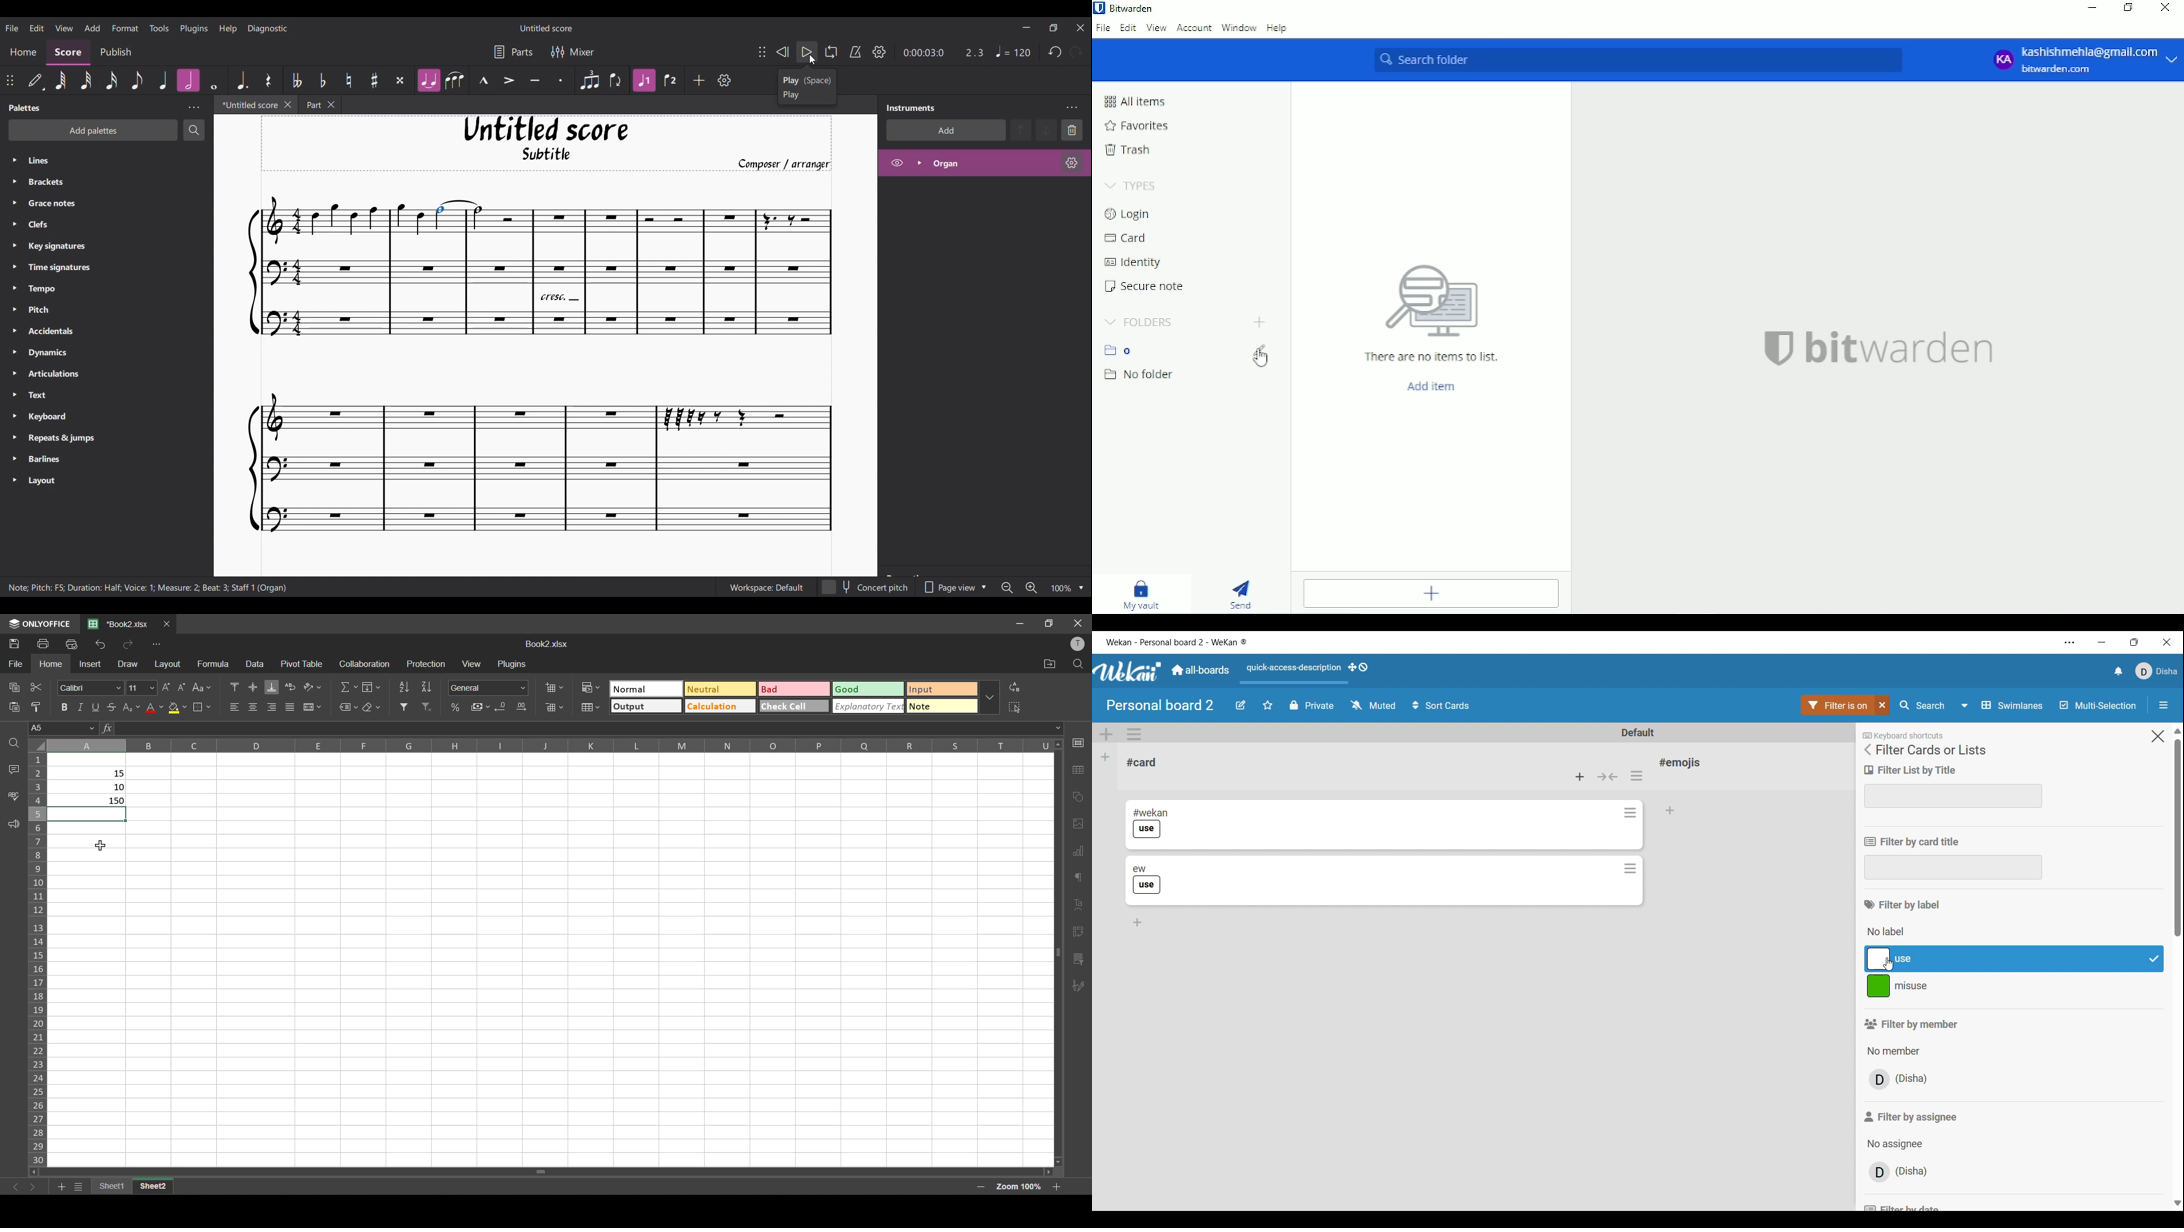 This screenshot has width=2184, height=1232. What do you see at coordinates (1151, 812) in the screenshot?
I see `#wekan` at bounding box center [1151, 812].